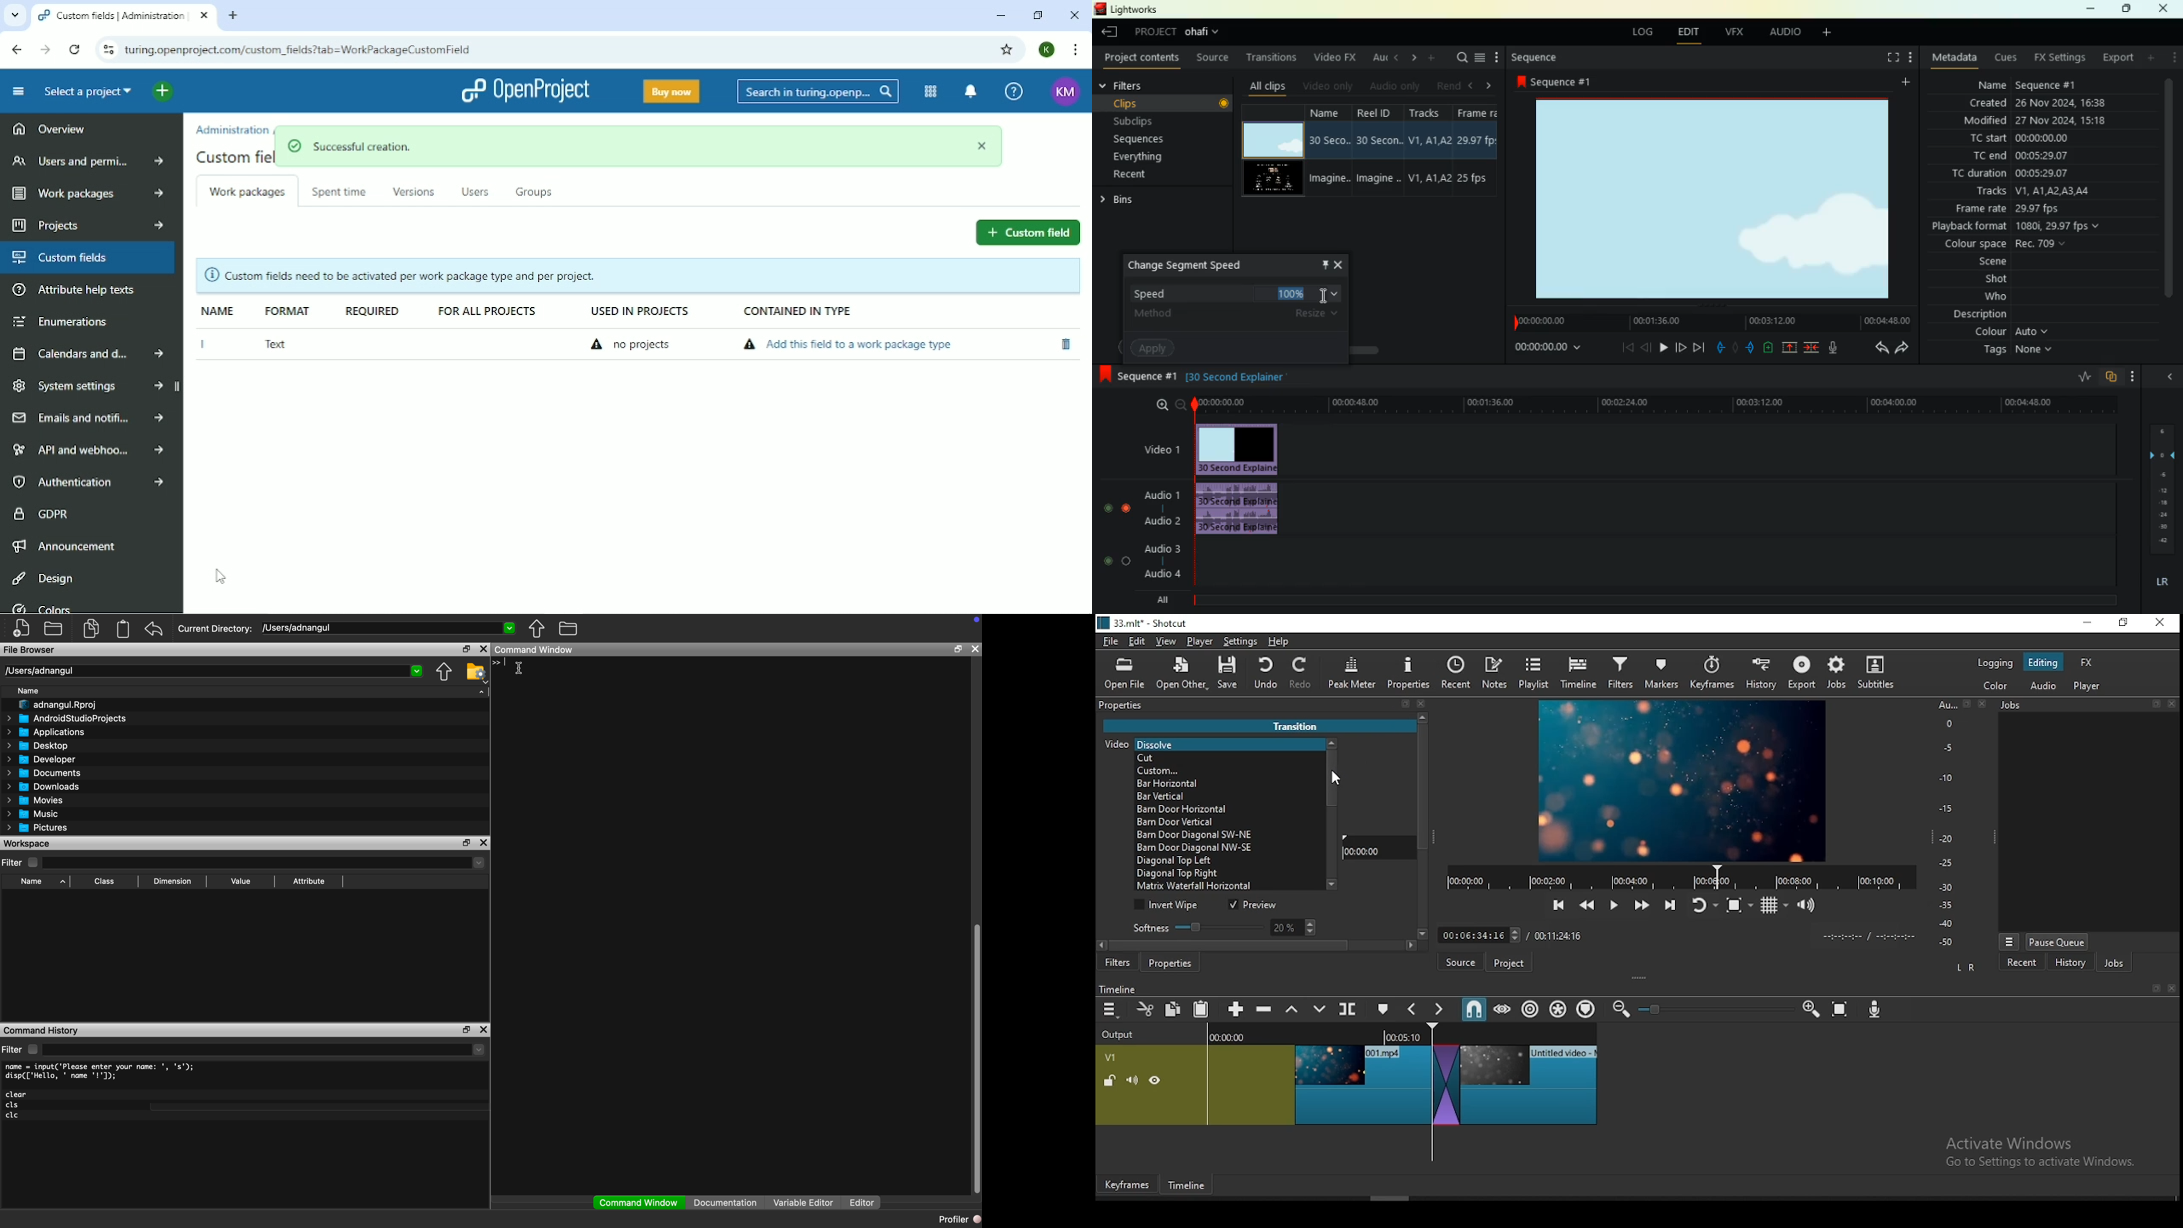 Image resolution: width=2184 pixels, height=1232 pixels. What do you see at coordinates (1341, 345) in the screenshot?
I see `scroll` at bounding box center [1341, 345].